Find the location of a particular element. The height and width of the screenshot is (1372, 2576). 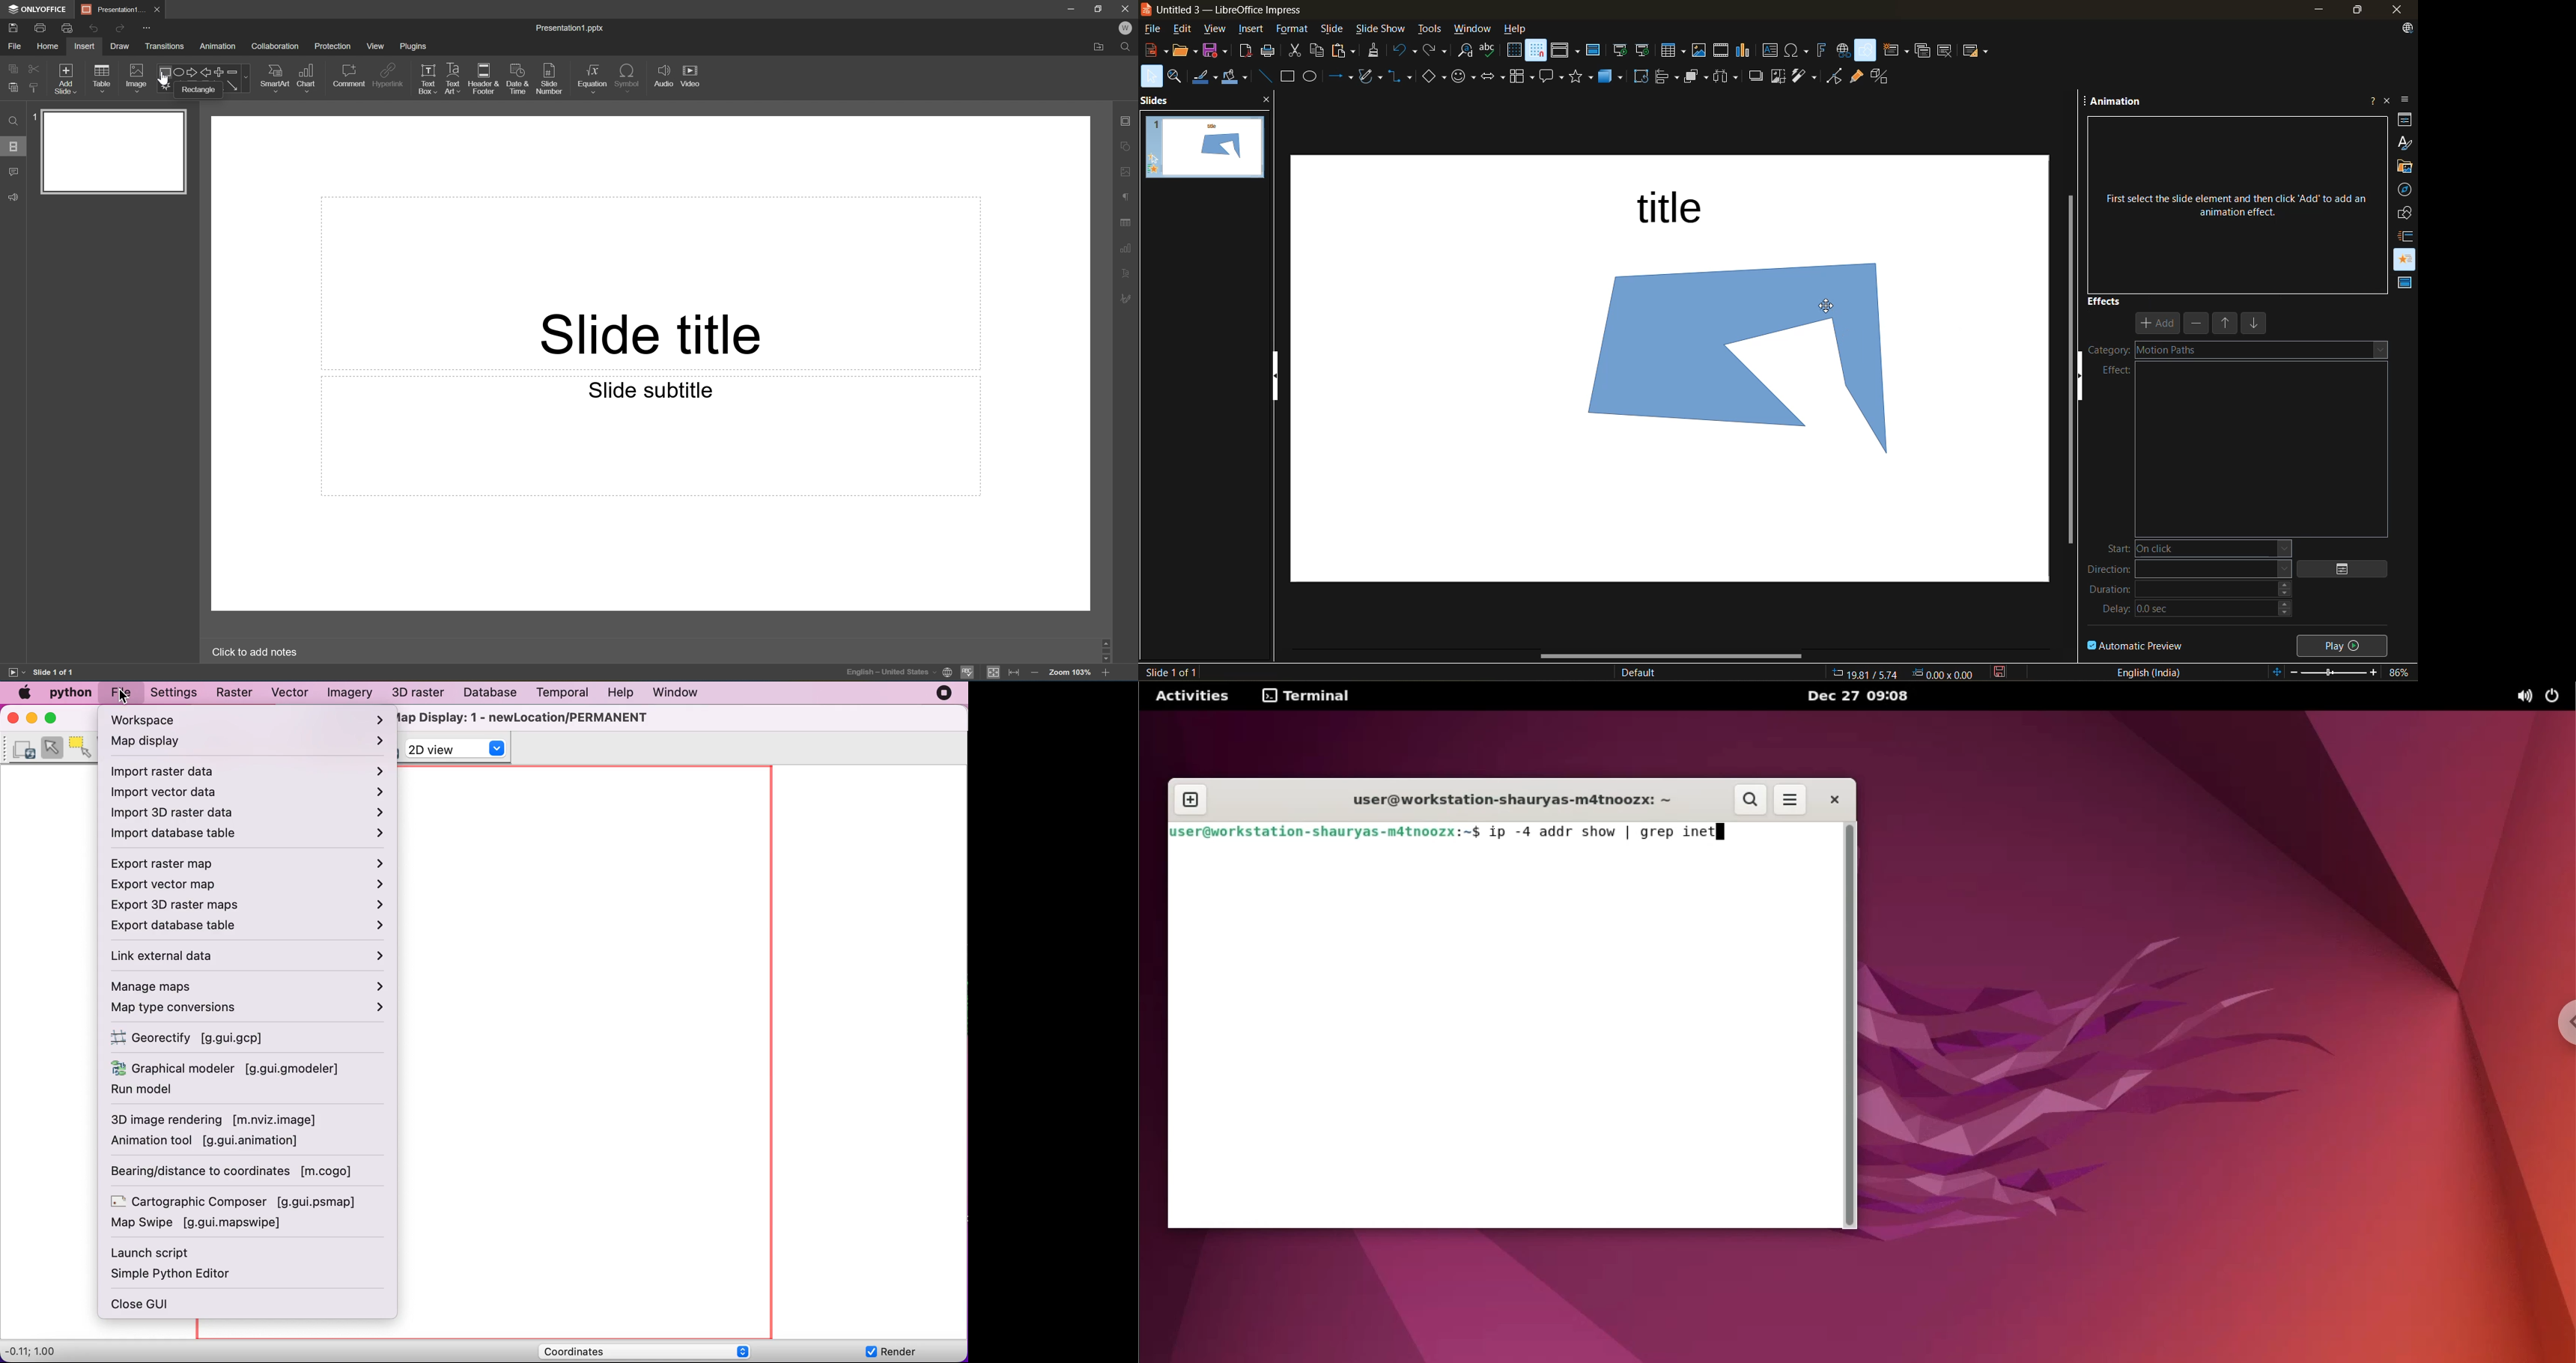

lines and arrows is located at coordinates (1338, 77).